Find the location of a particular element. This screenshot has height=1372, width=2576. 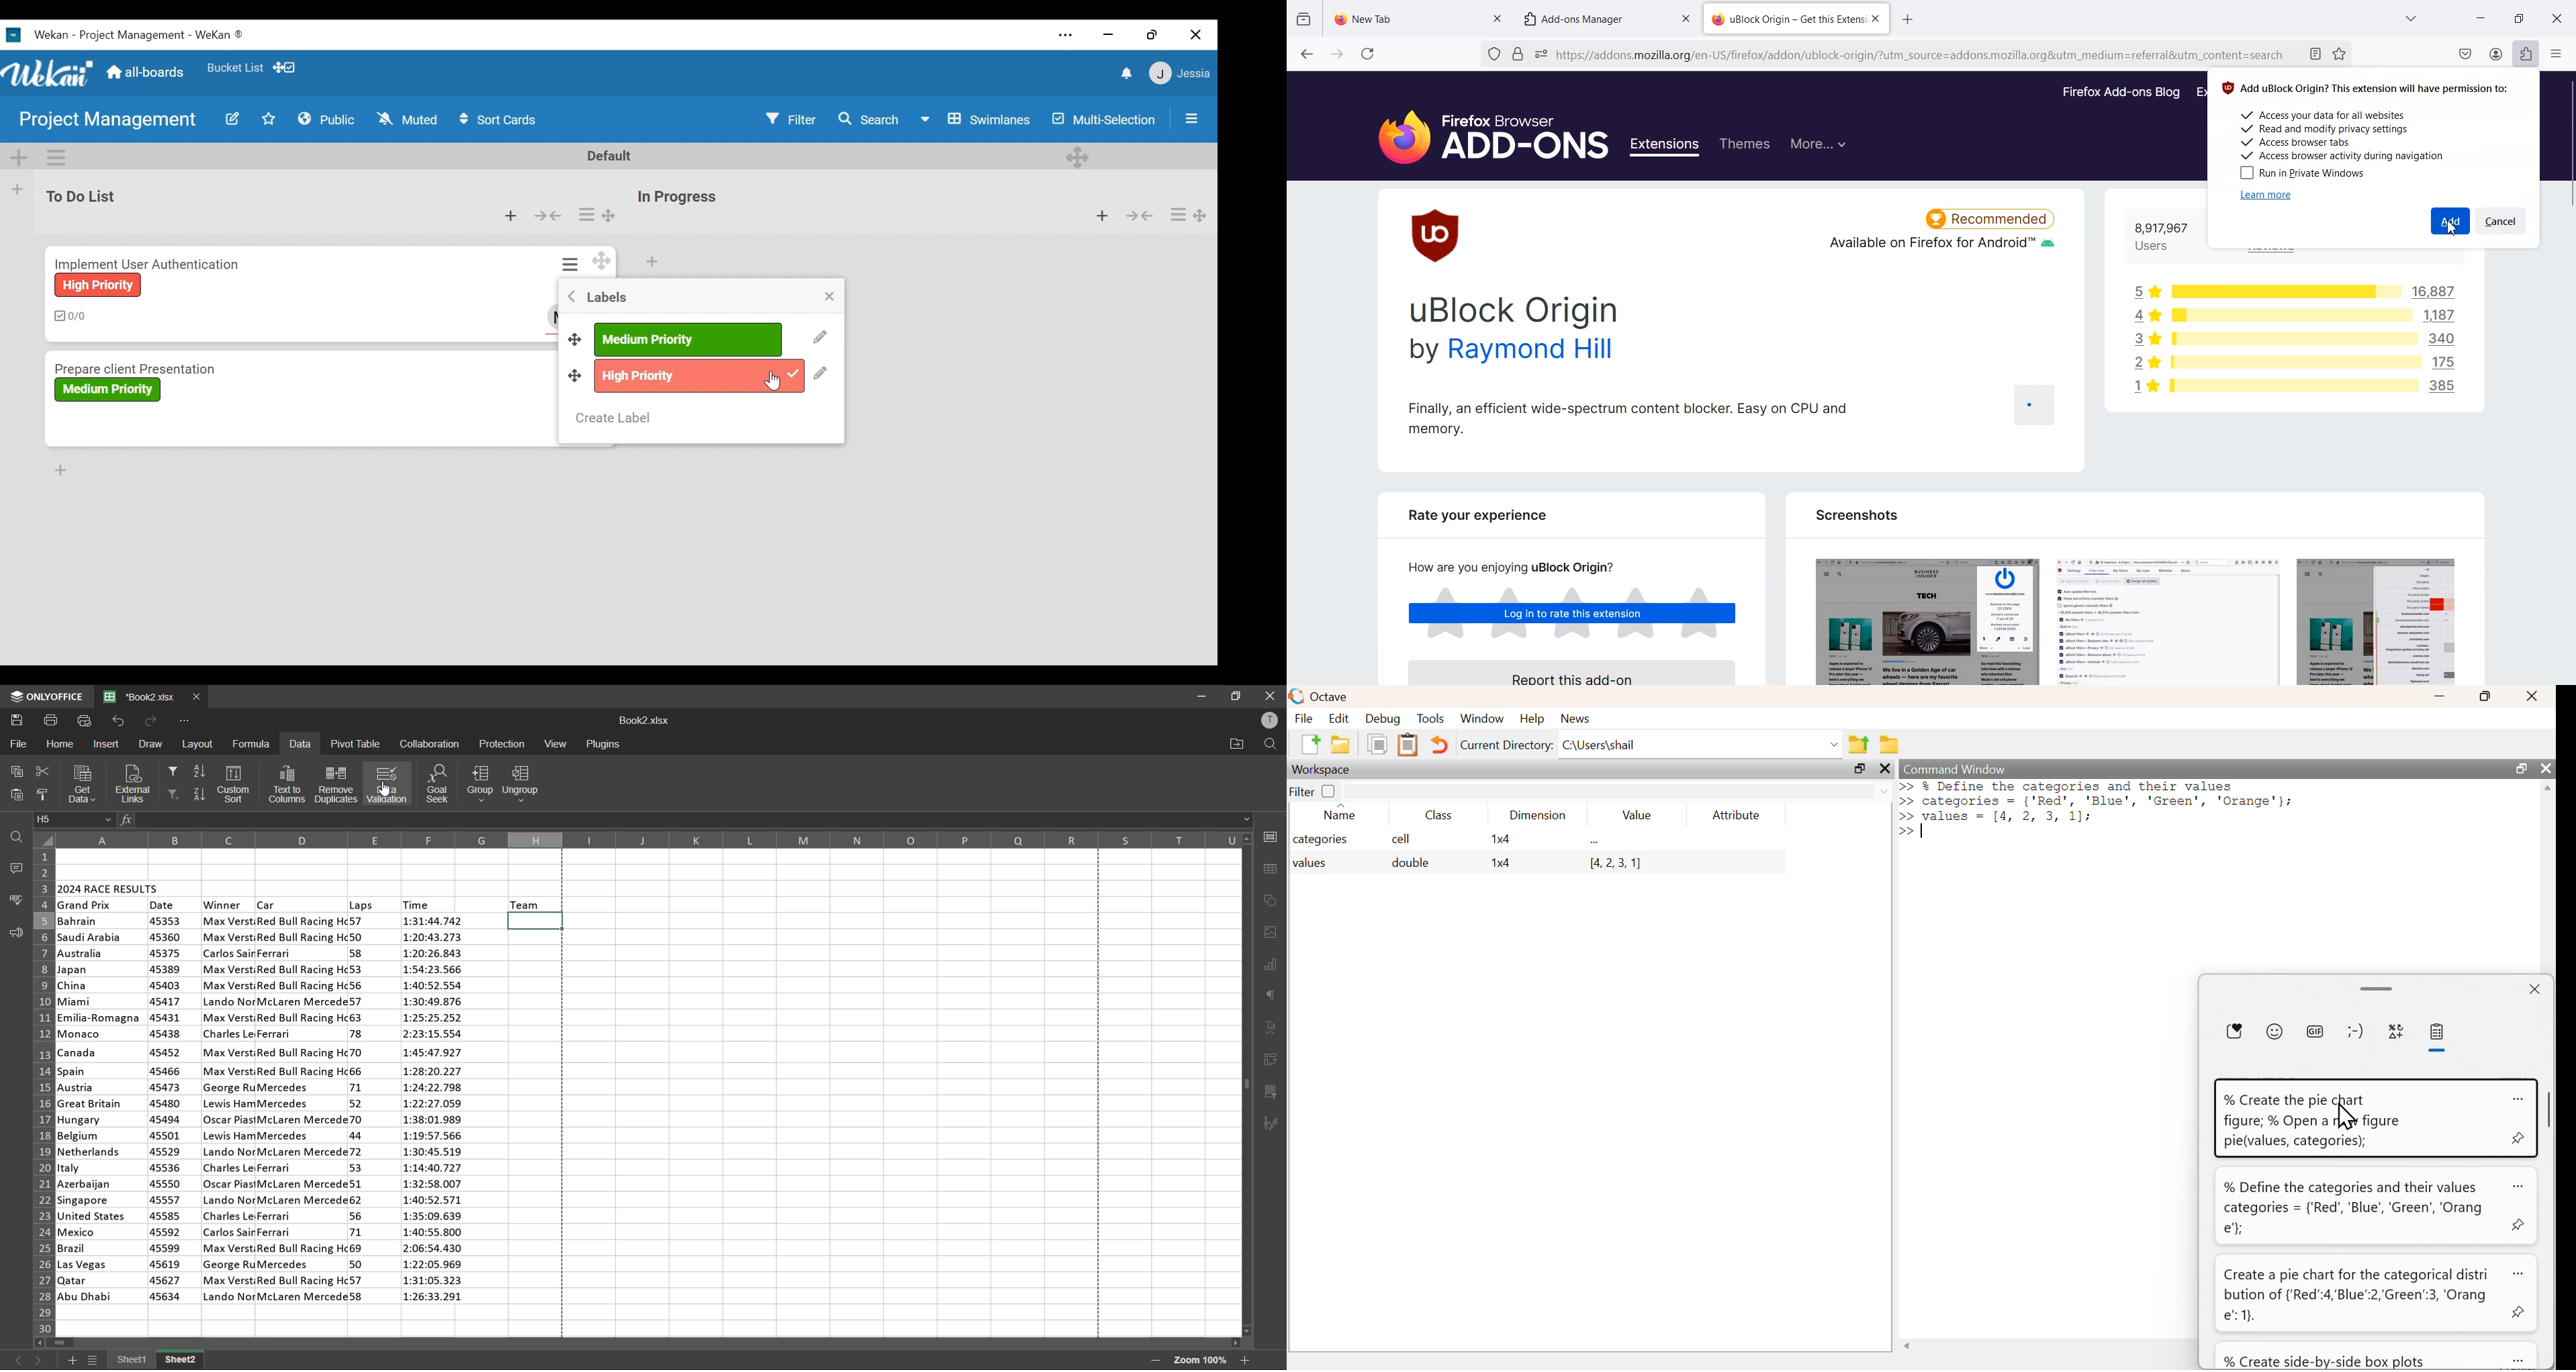

Add card to top of the list is located at coordinates (1102, 215).